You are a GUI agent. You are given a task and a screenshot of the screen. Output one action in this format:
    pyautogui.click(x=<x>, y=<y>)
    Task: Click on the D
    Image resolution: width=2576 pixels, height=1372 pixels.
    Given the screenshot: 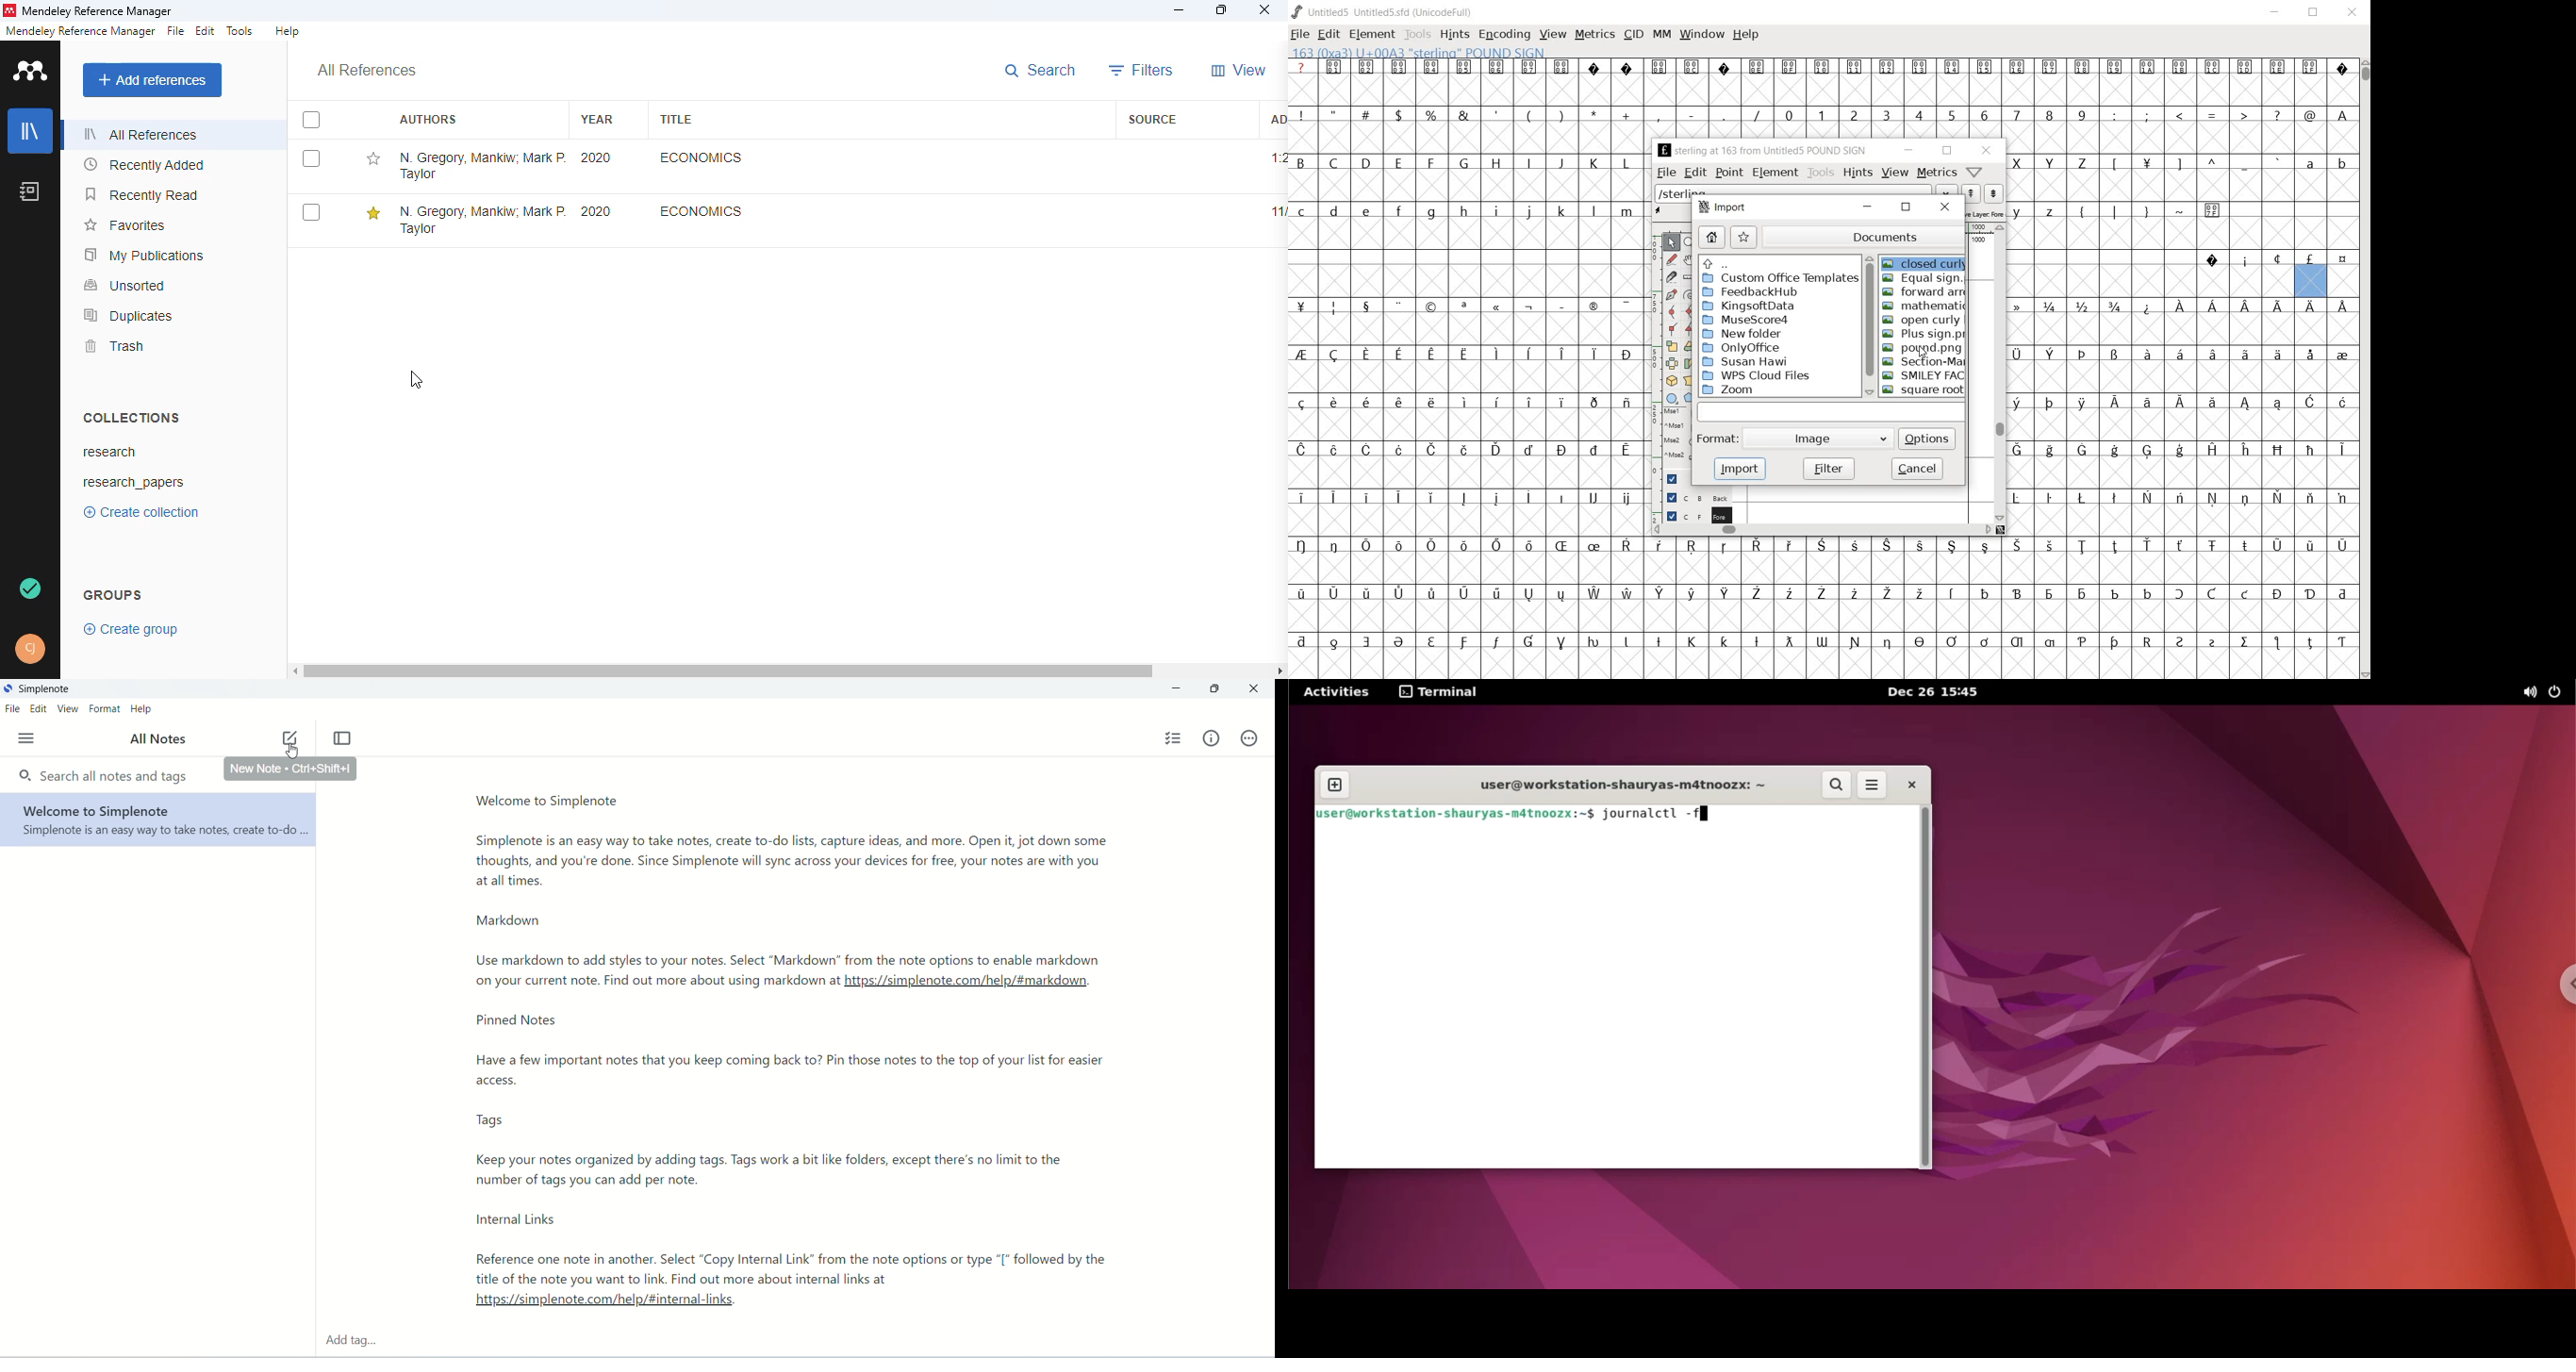 What is the action you would take?
    pyautogui.click(x=1365, y=162)
    